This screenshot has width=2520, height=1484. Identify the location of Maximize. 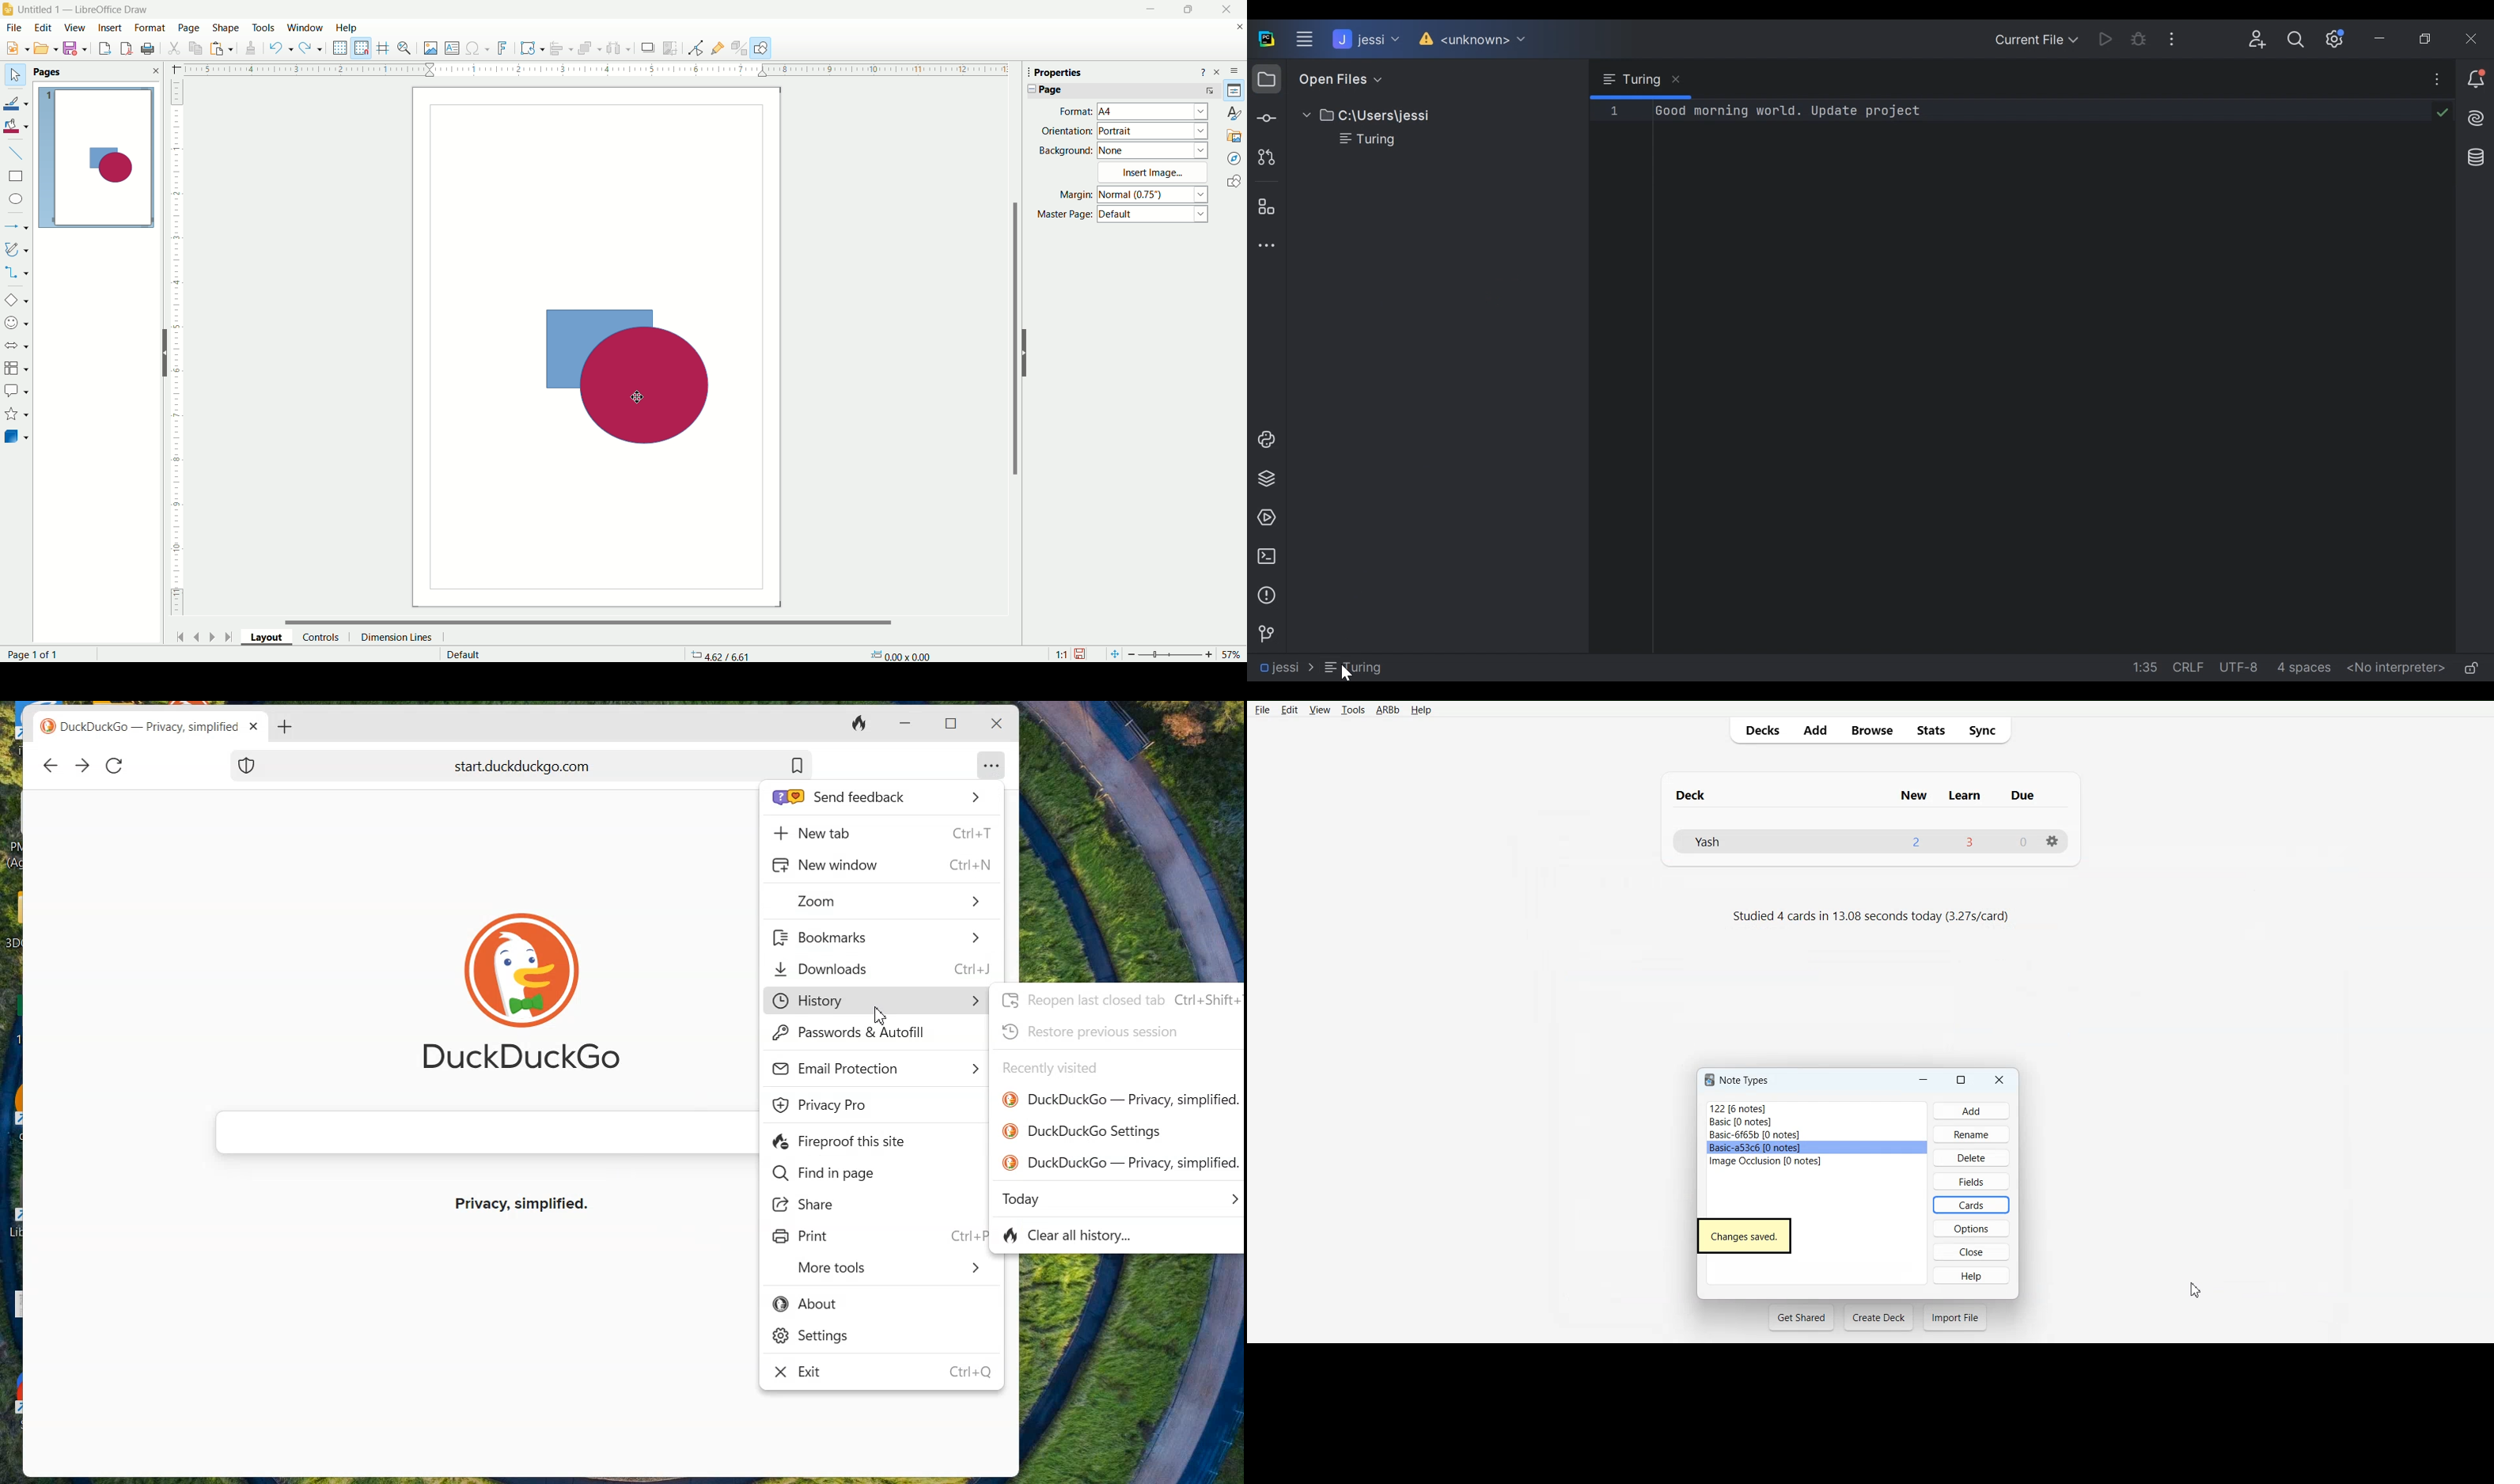
(1963, 1079).